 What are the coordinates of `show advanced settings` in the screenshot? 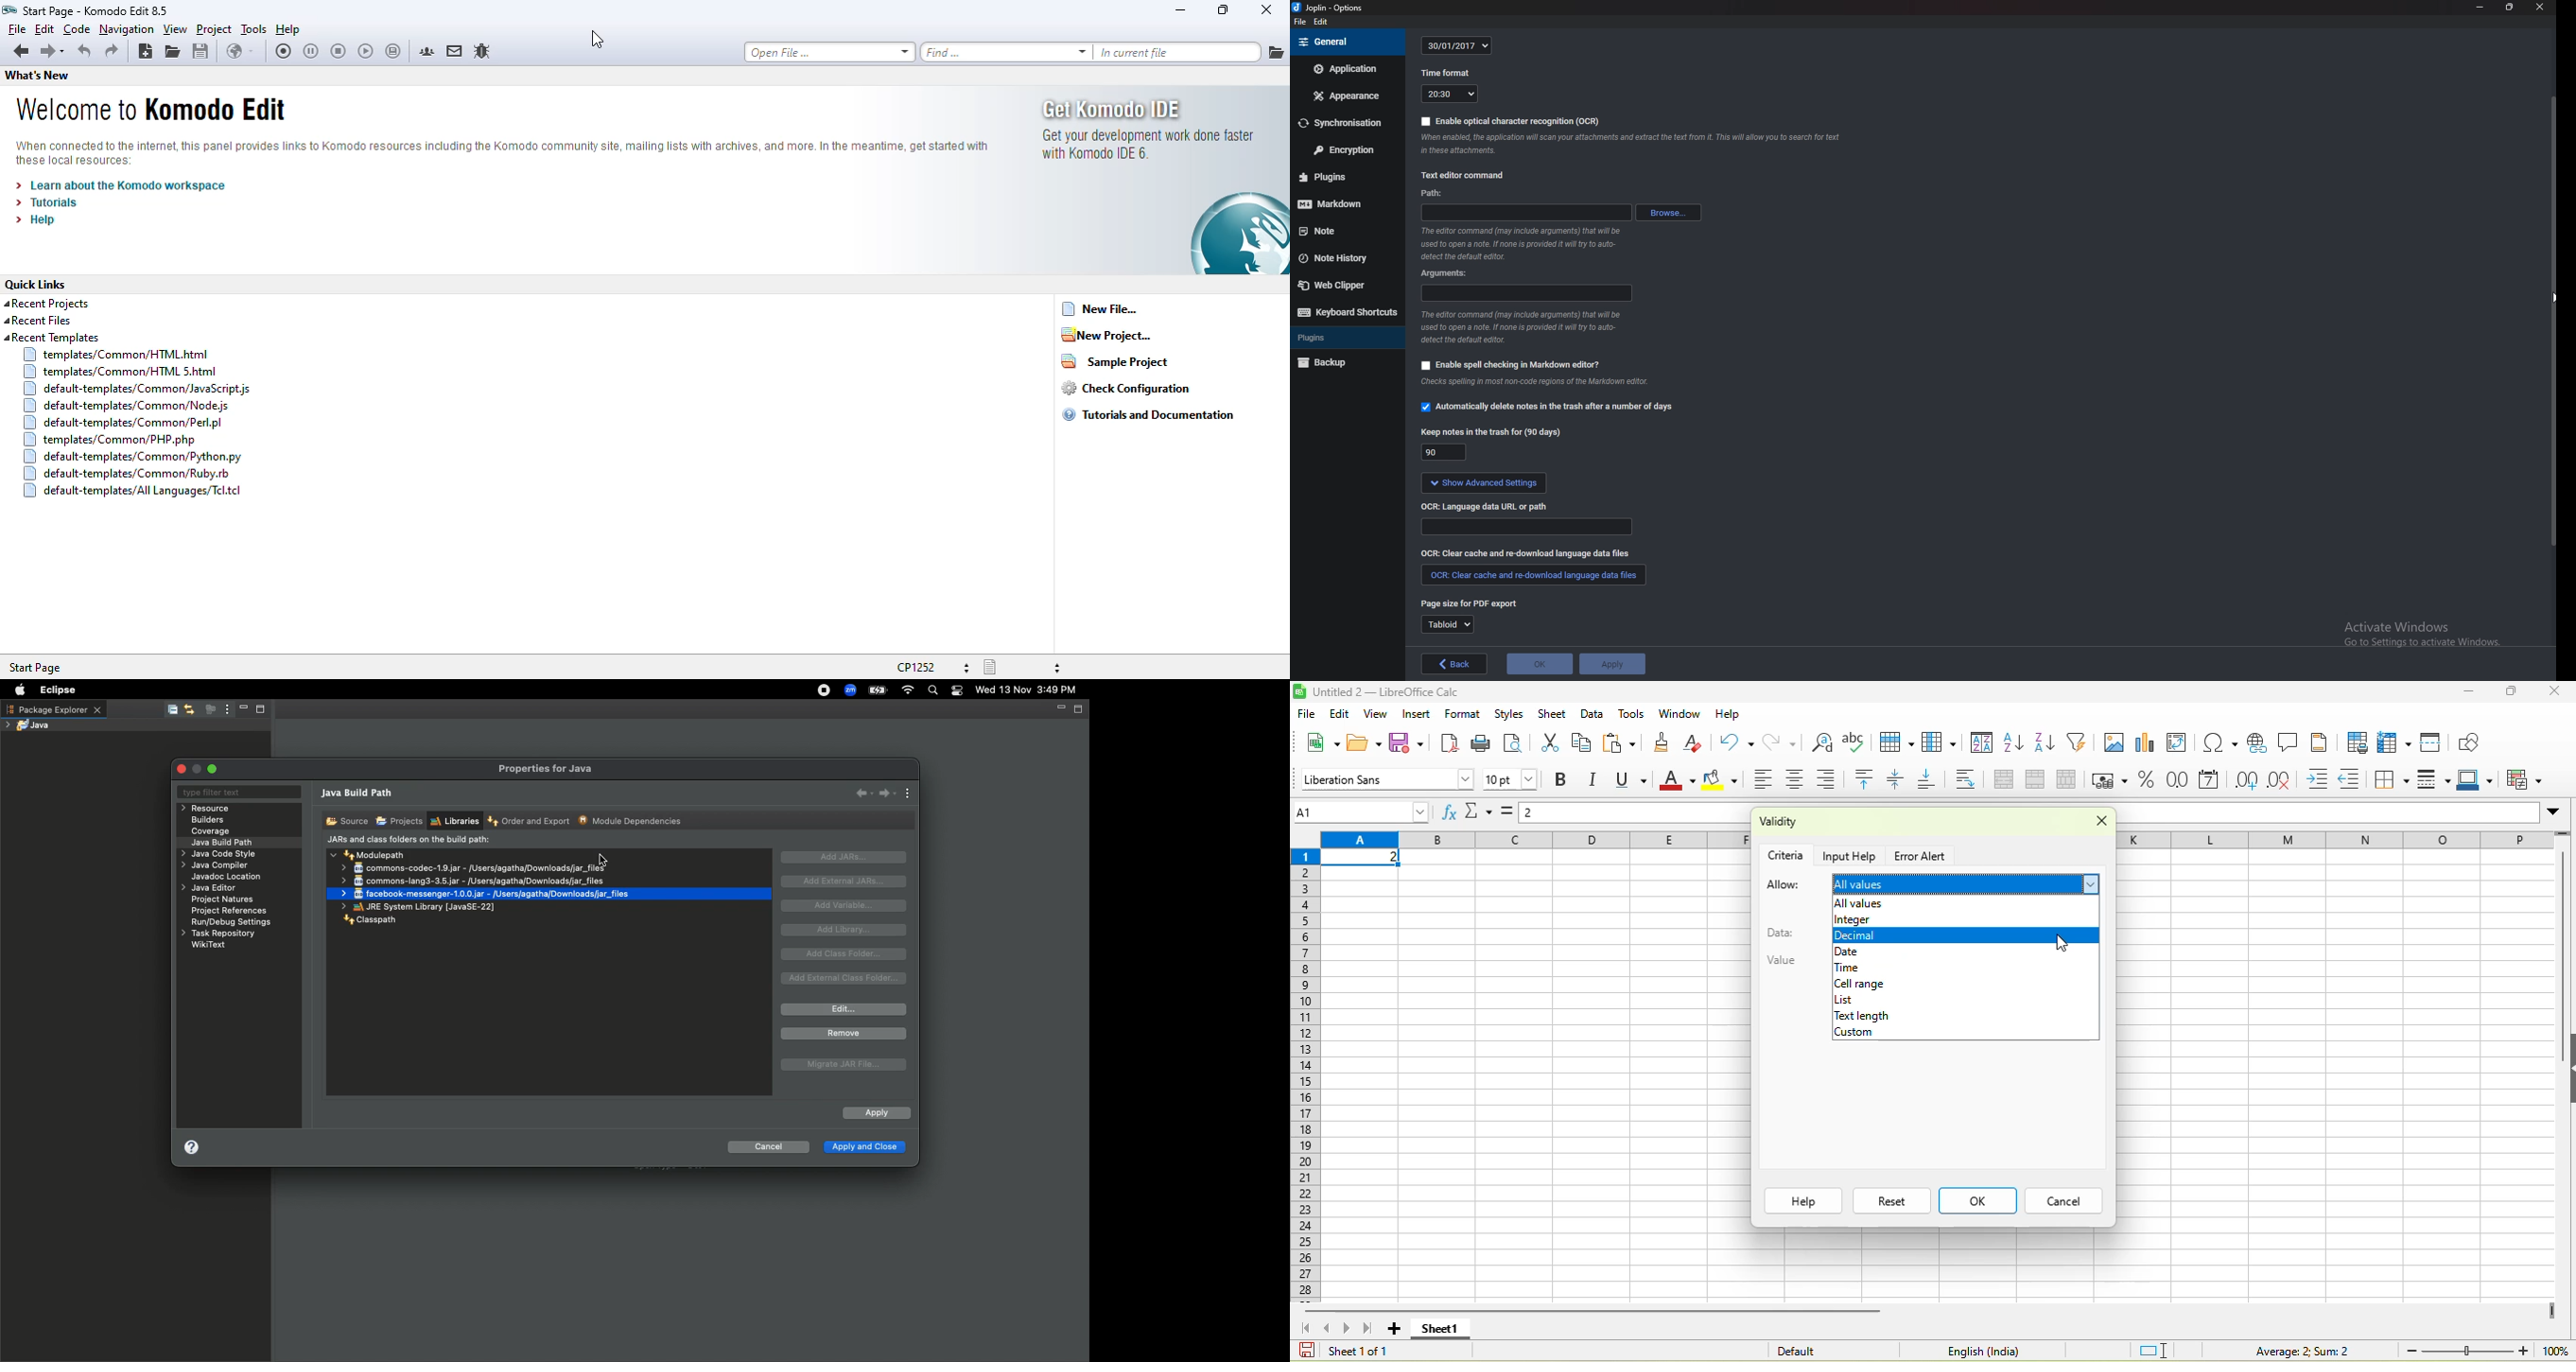 It's located at (1516, 483).